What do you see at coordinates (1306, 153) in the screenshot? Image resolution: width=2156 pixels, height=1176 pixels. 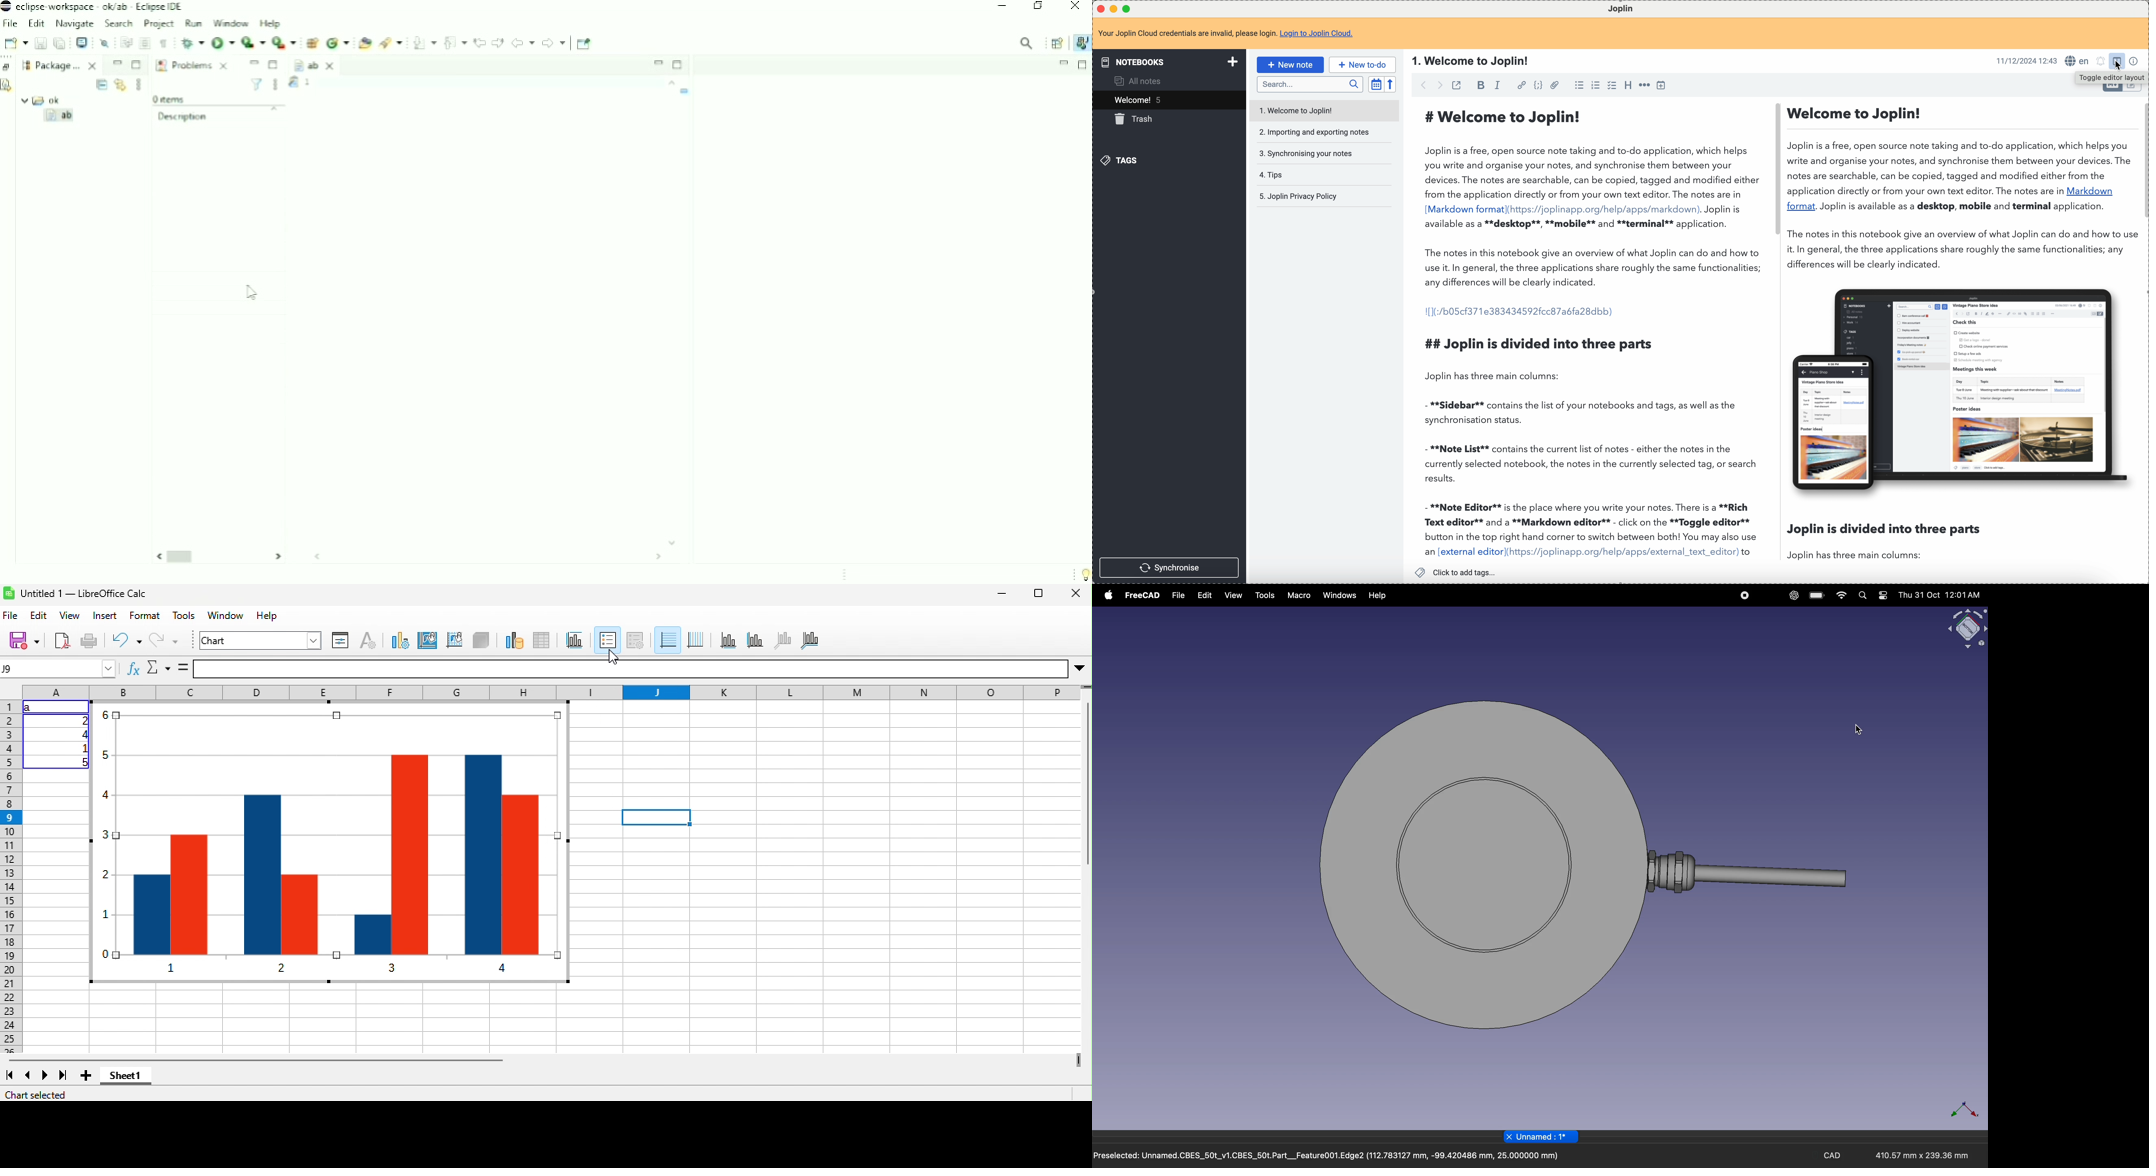 I see `synchronising your notes` at bounding box center [1306, 153].